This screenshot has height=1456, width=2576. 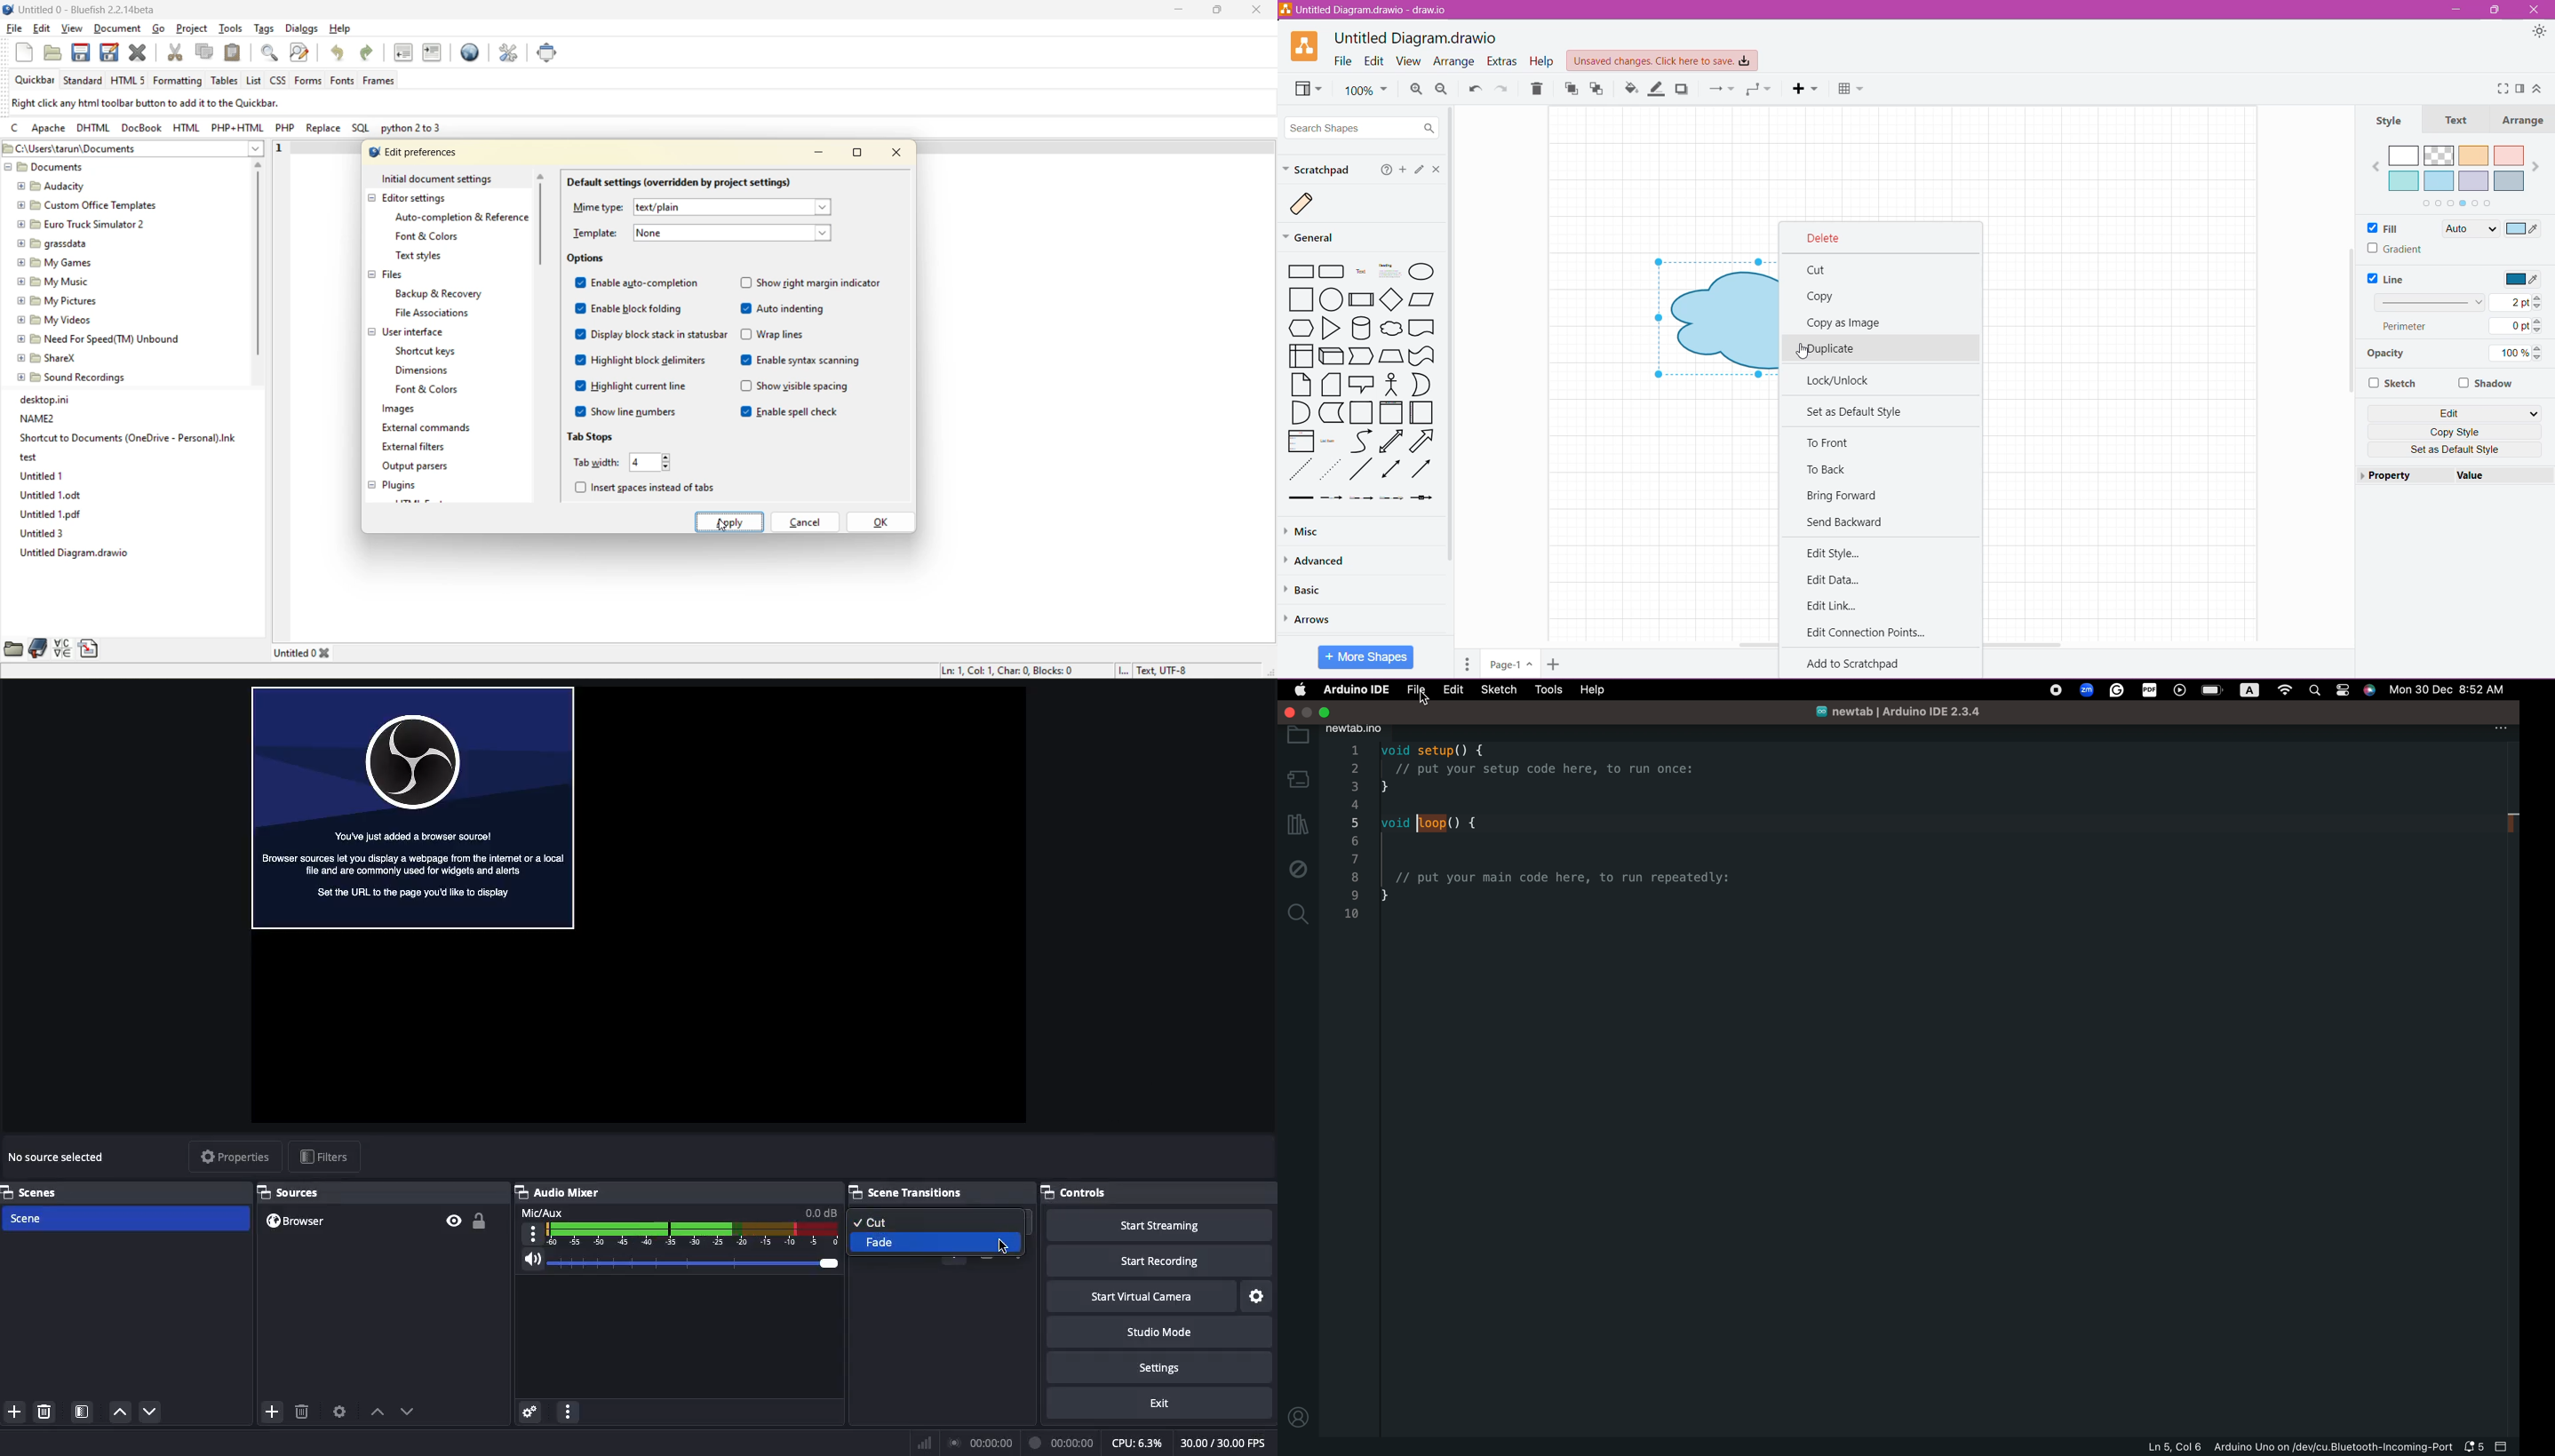 What do you see at coordinates (1657, 89) in the screenshot?
I see `Line Color` at bounding box center [1657, 89].